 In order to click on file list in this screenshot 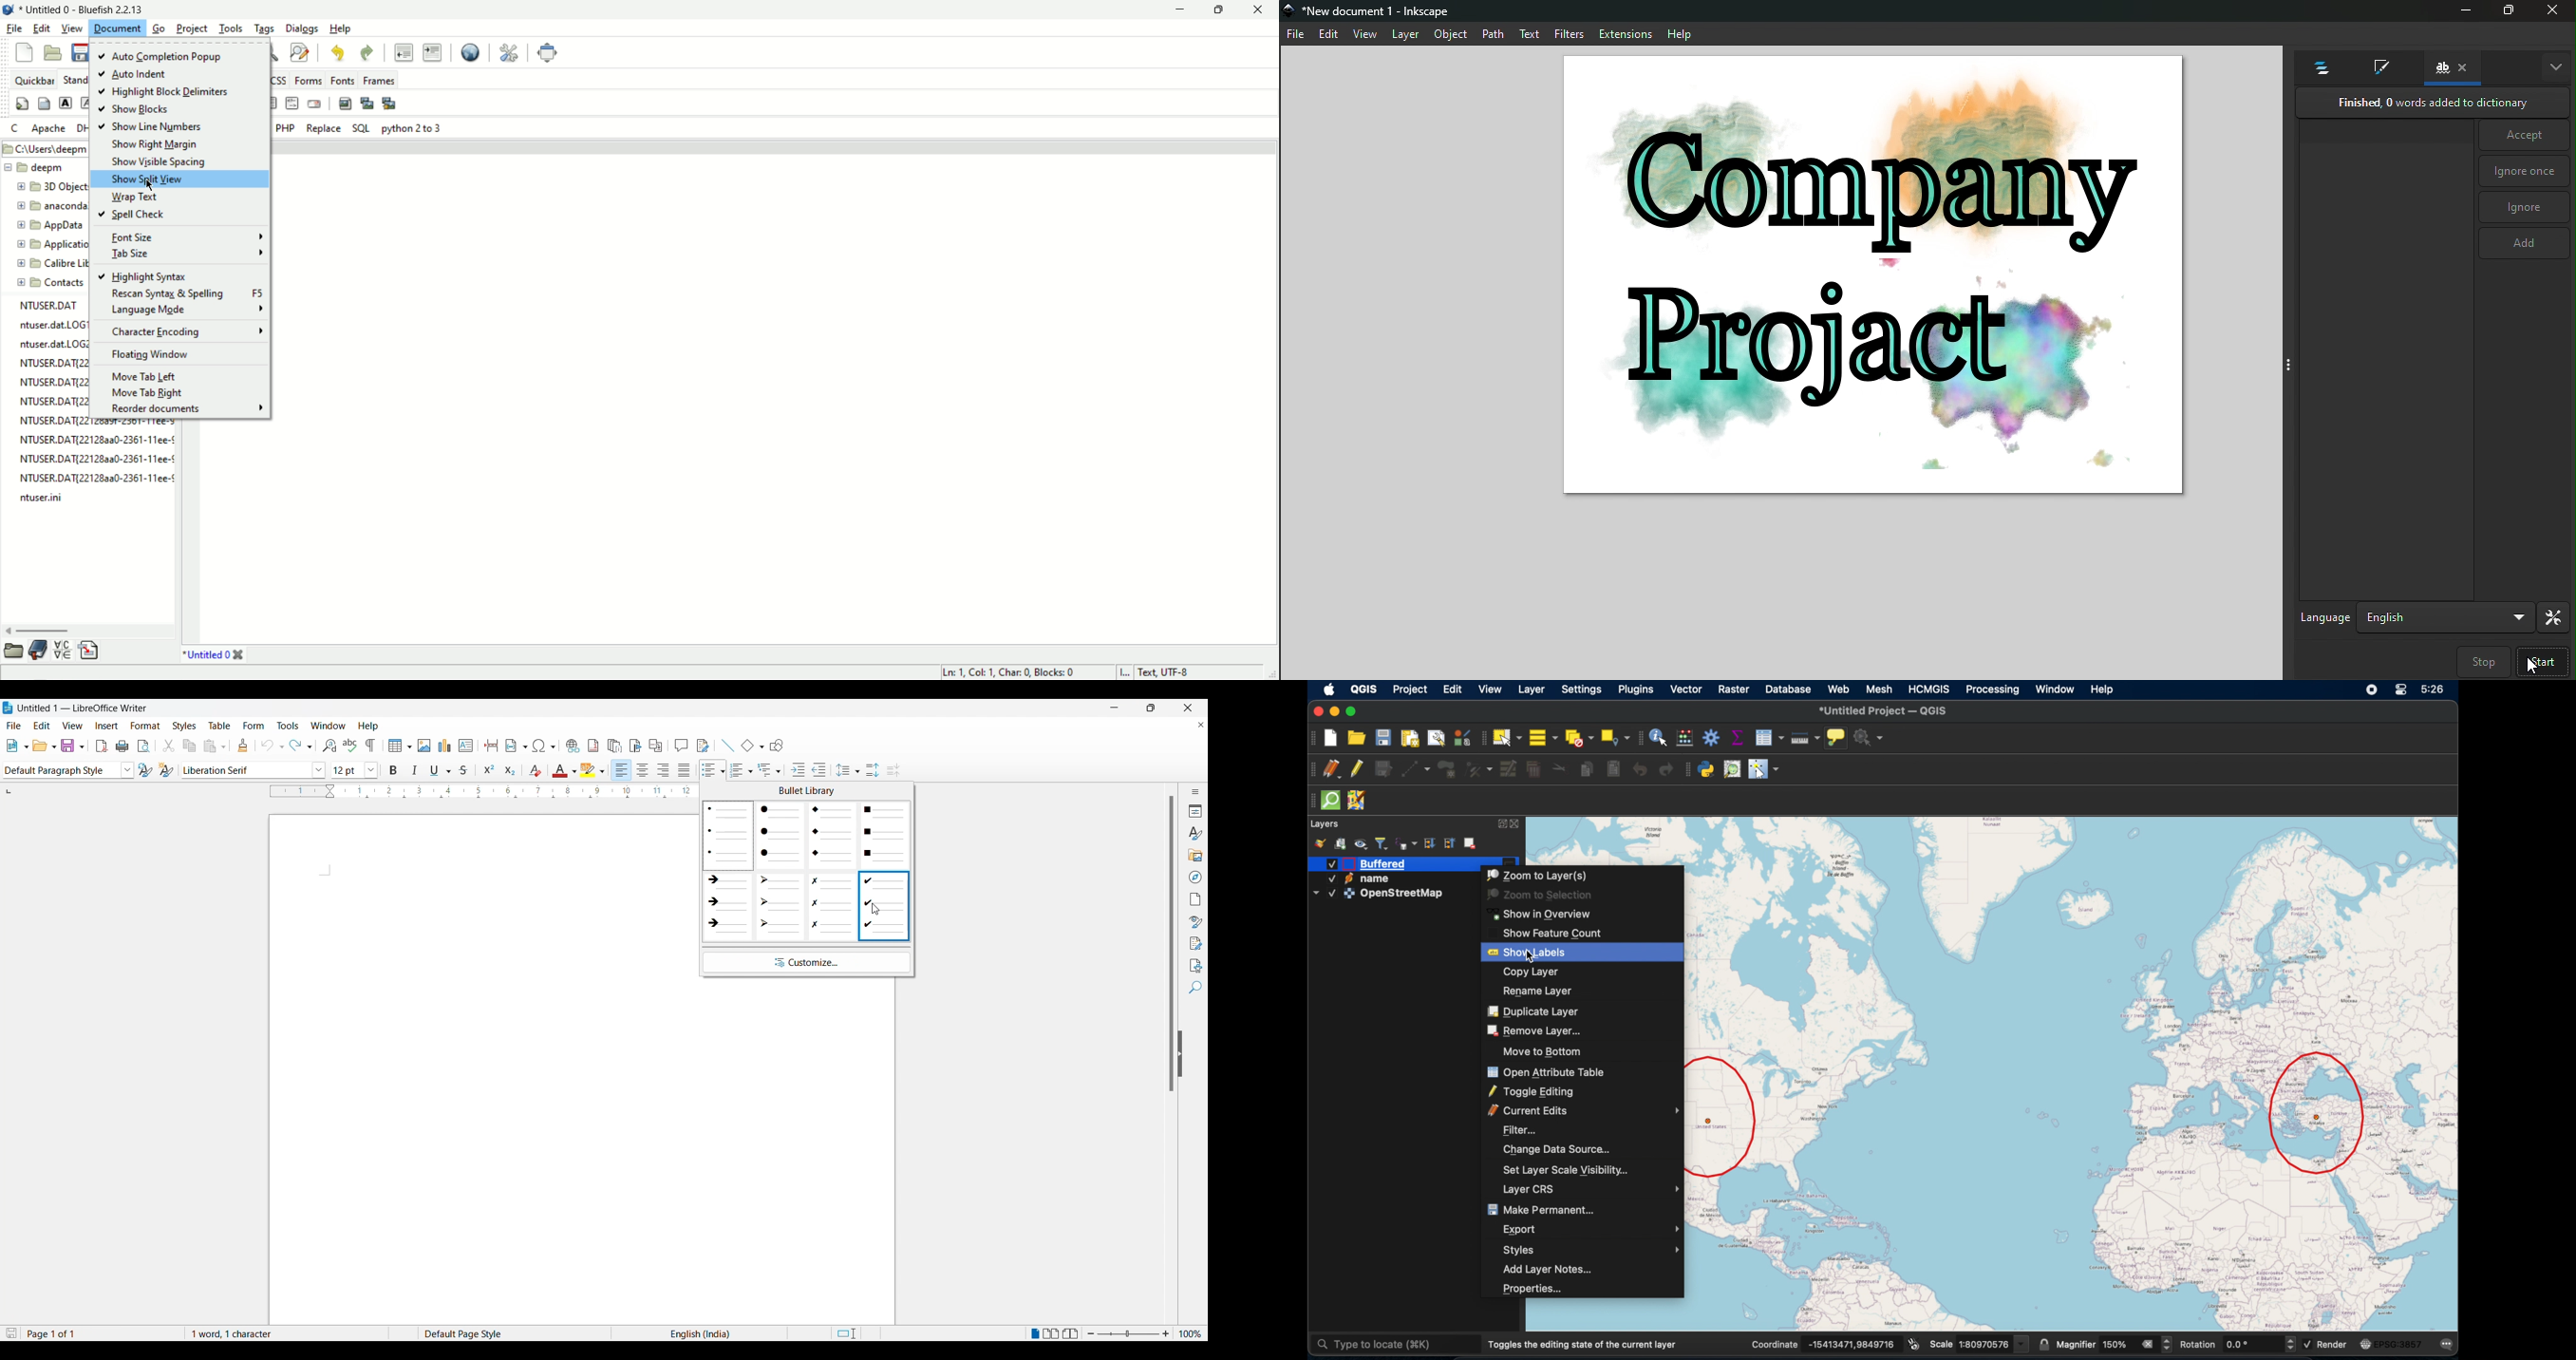, I will do `click(97, 450)`.